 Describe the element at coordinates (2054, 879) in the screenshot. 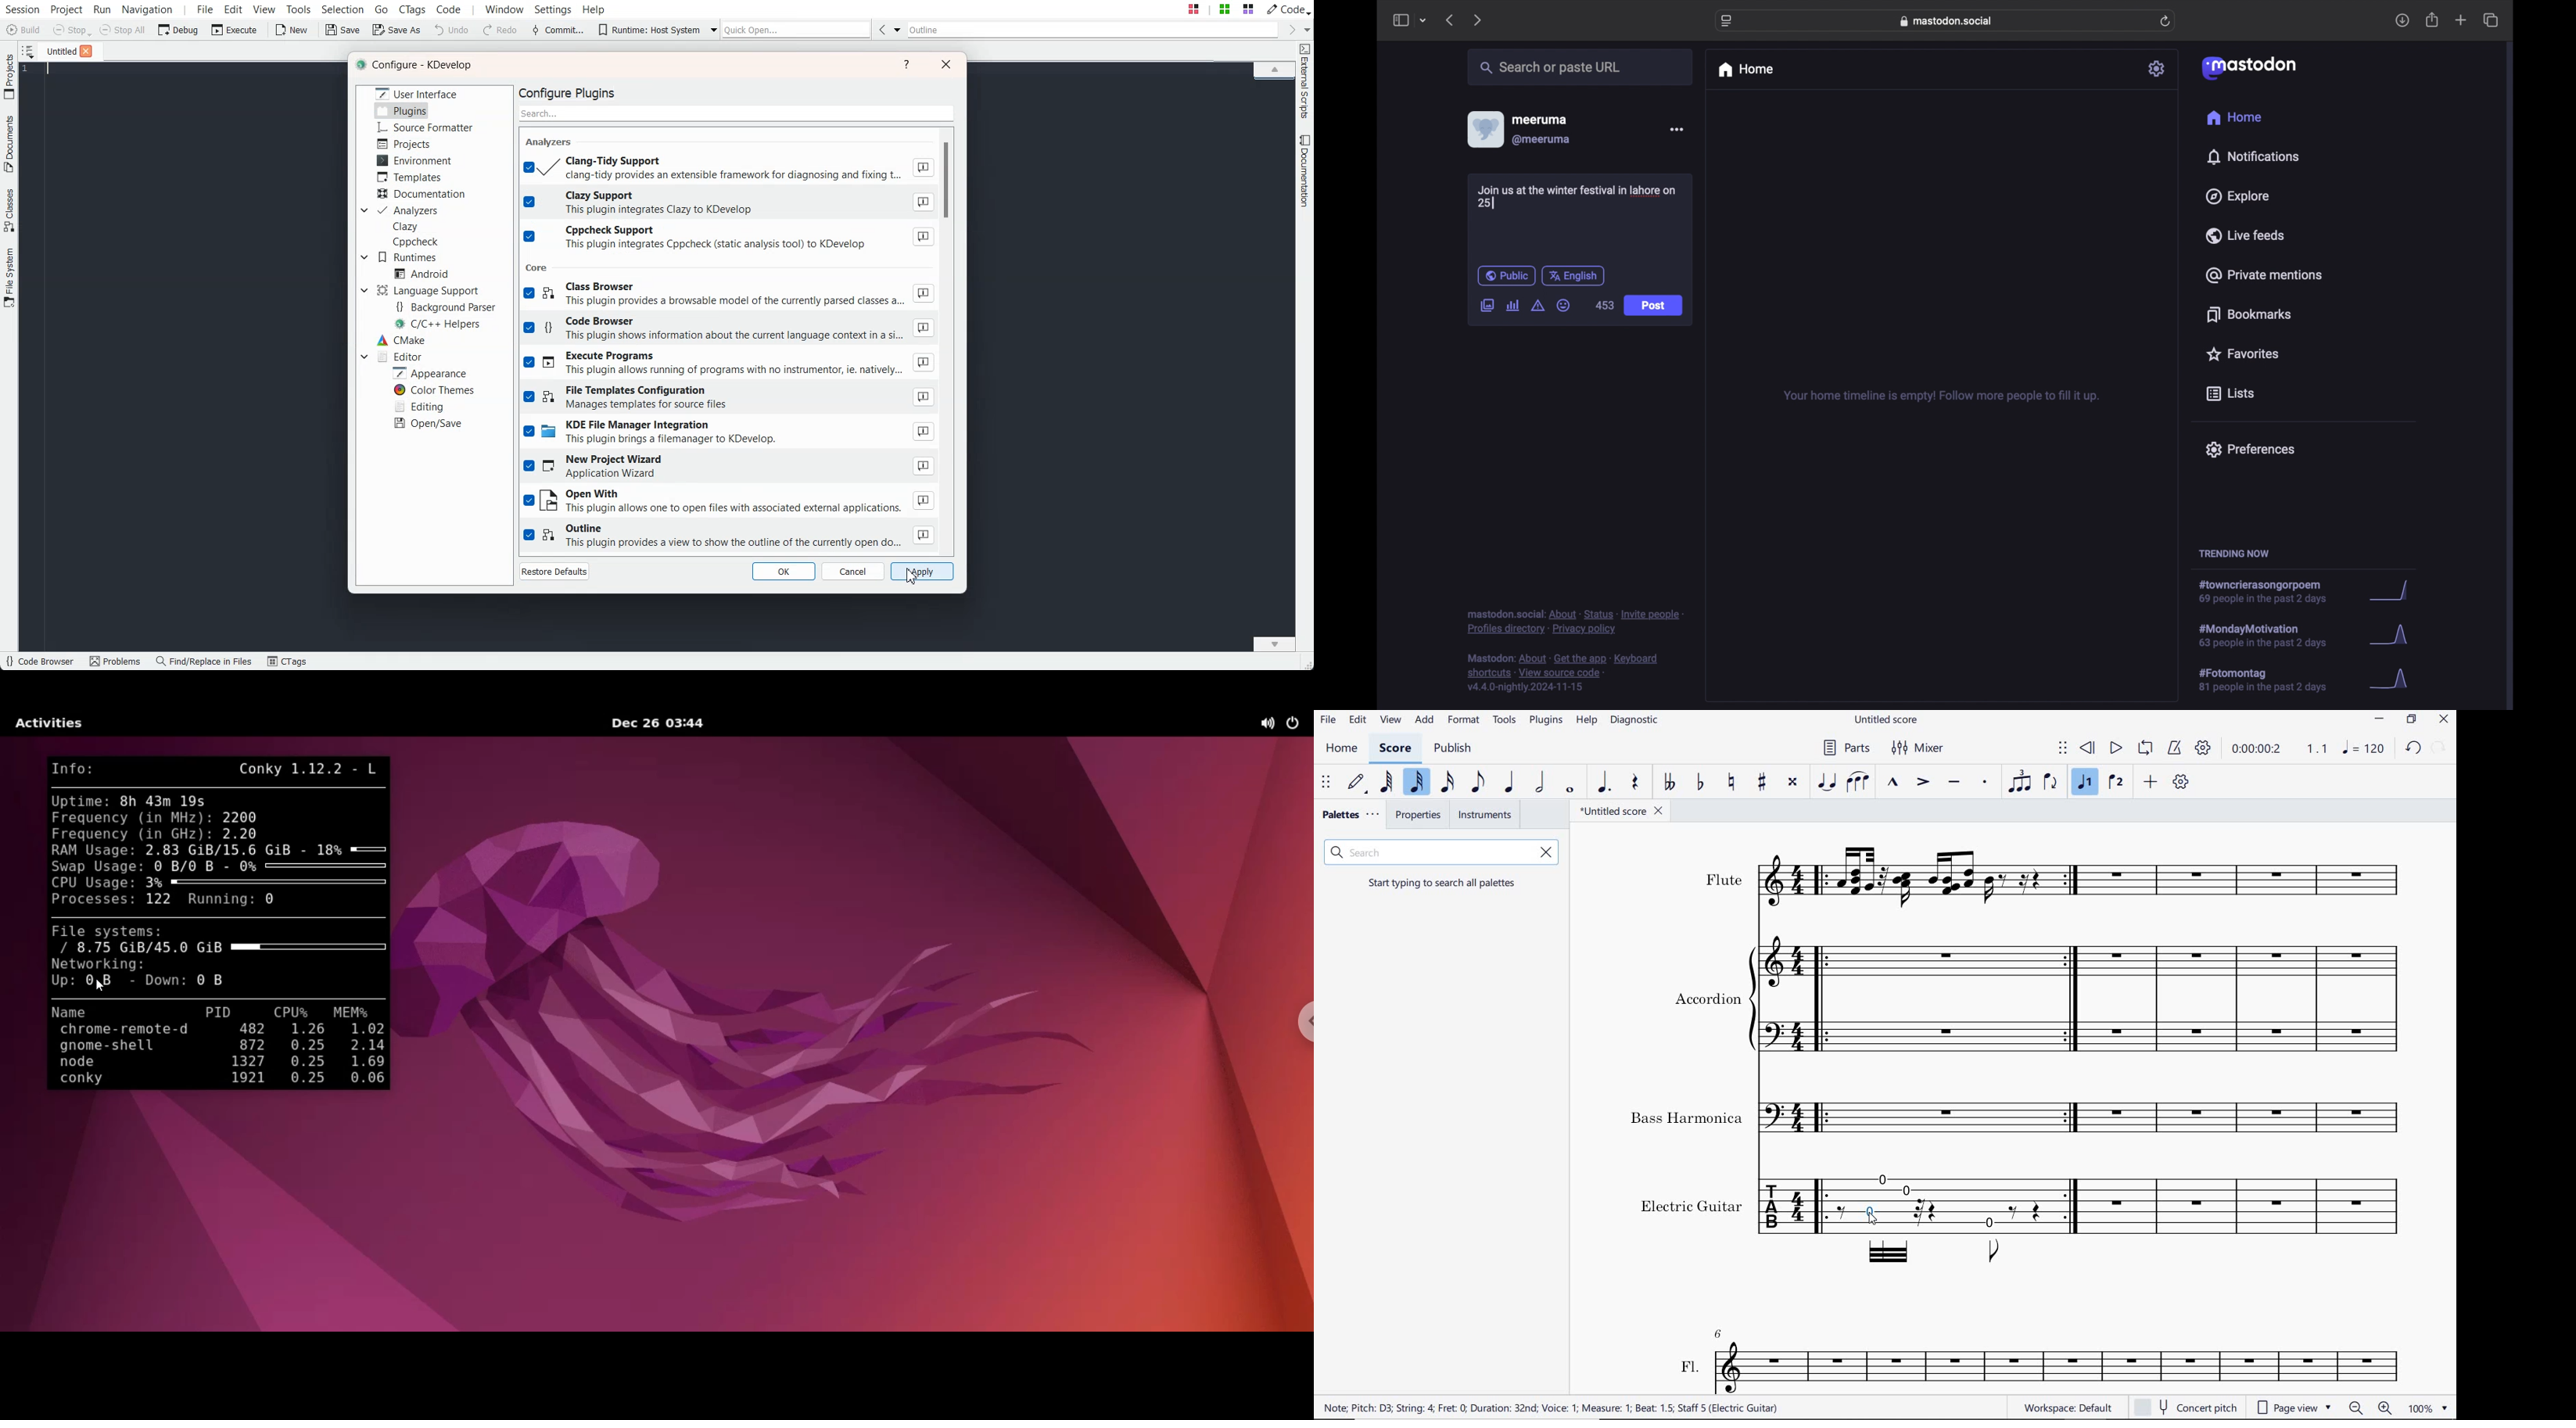

I see `Instrument: Flute` at that location.